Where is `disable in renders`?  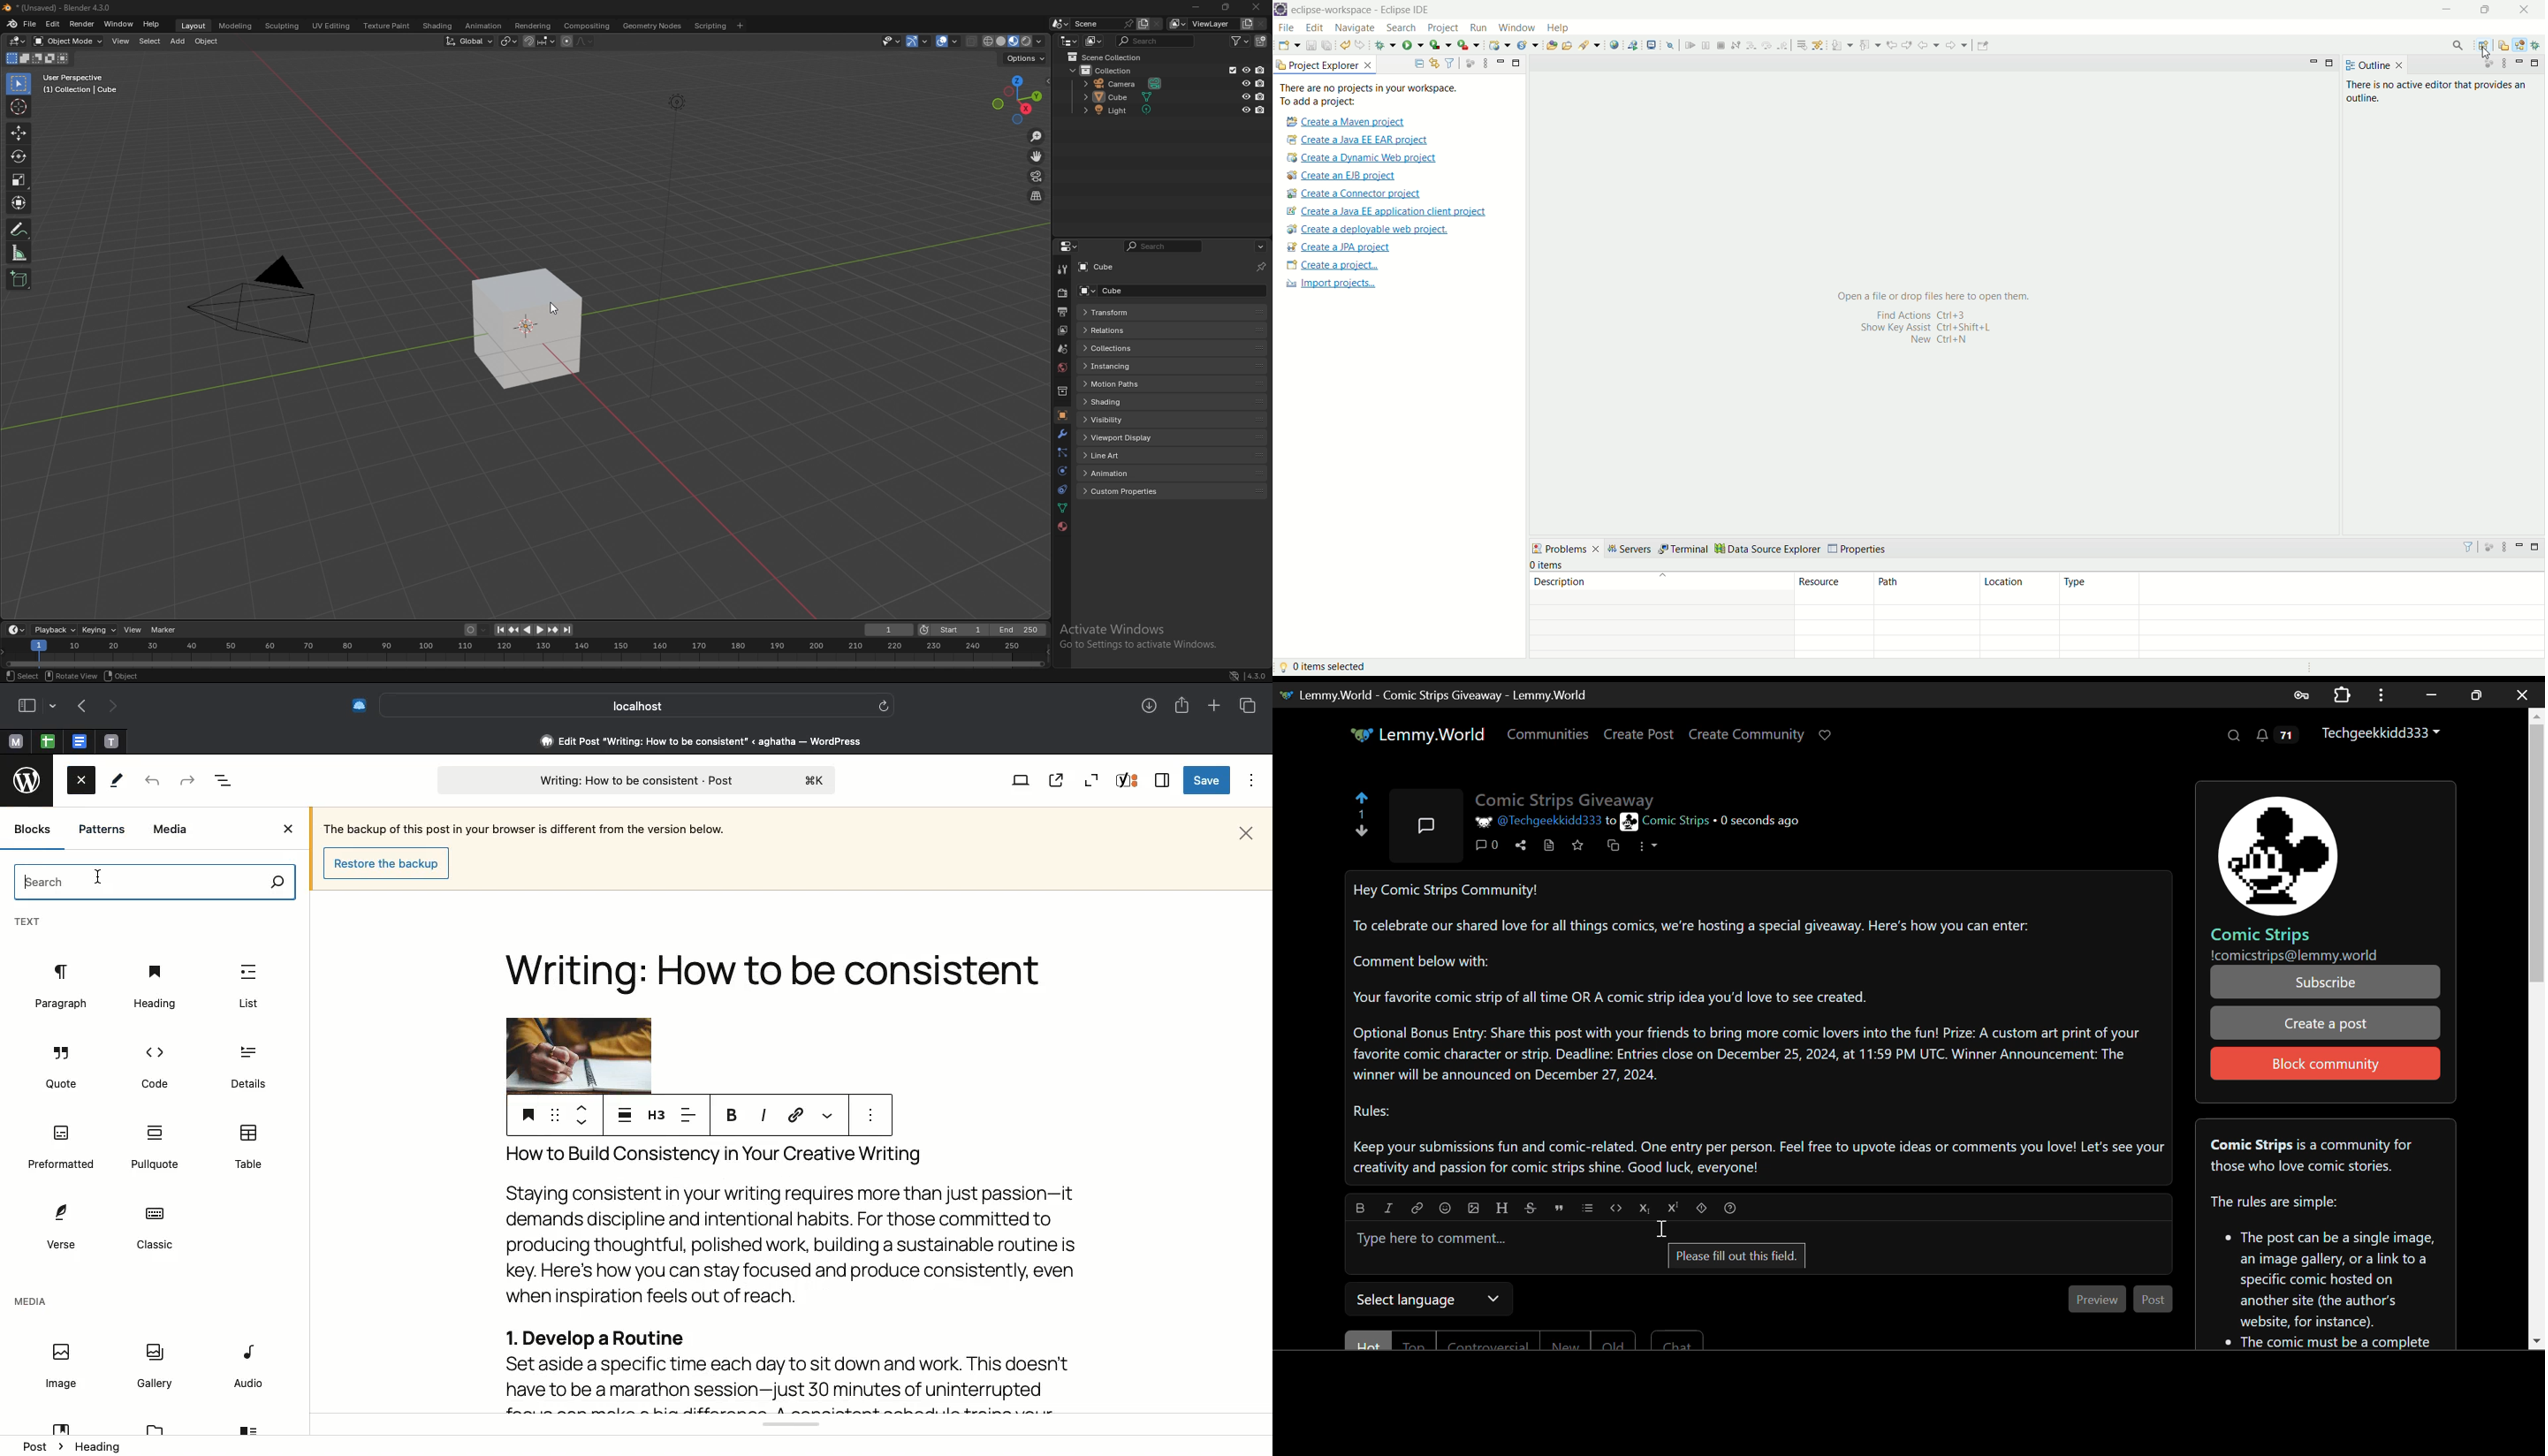
disable in renders is located at coordinates (1262, 83).